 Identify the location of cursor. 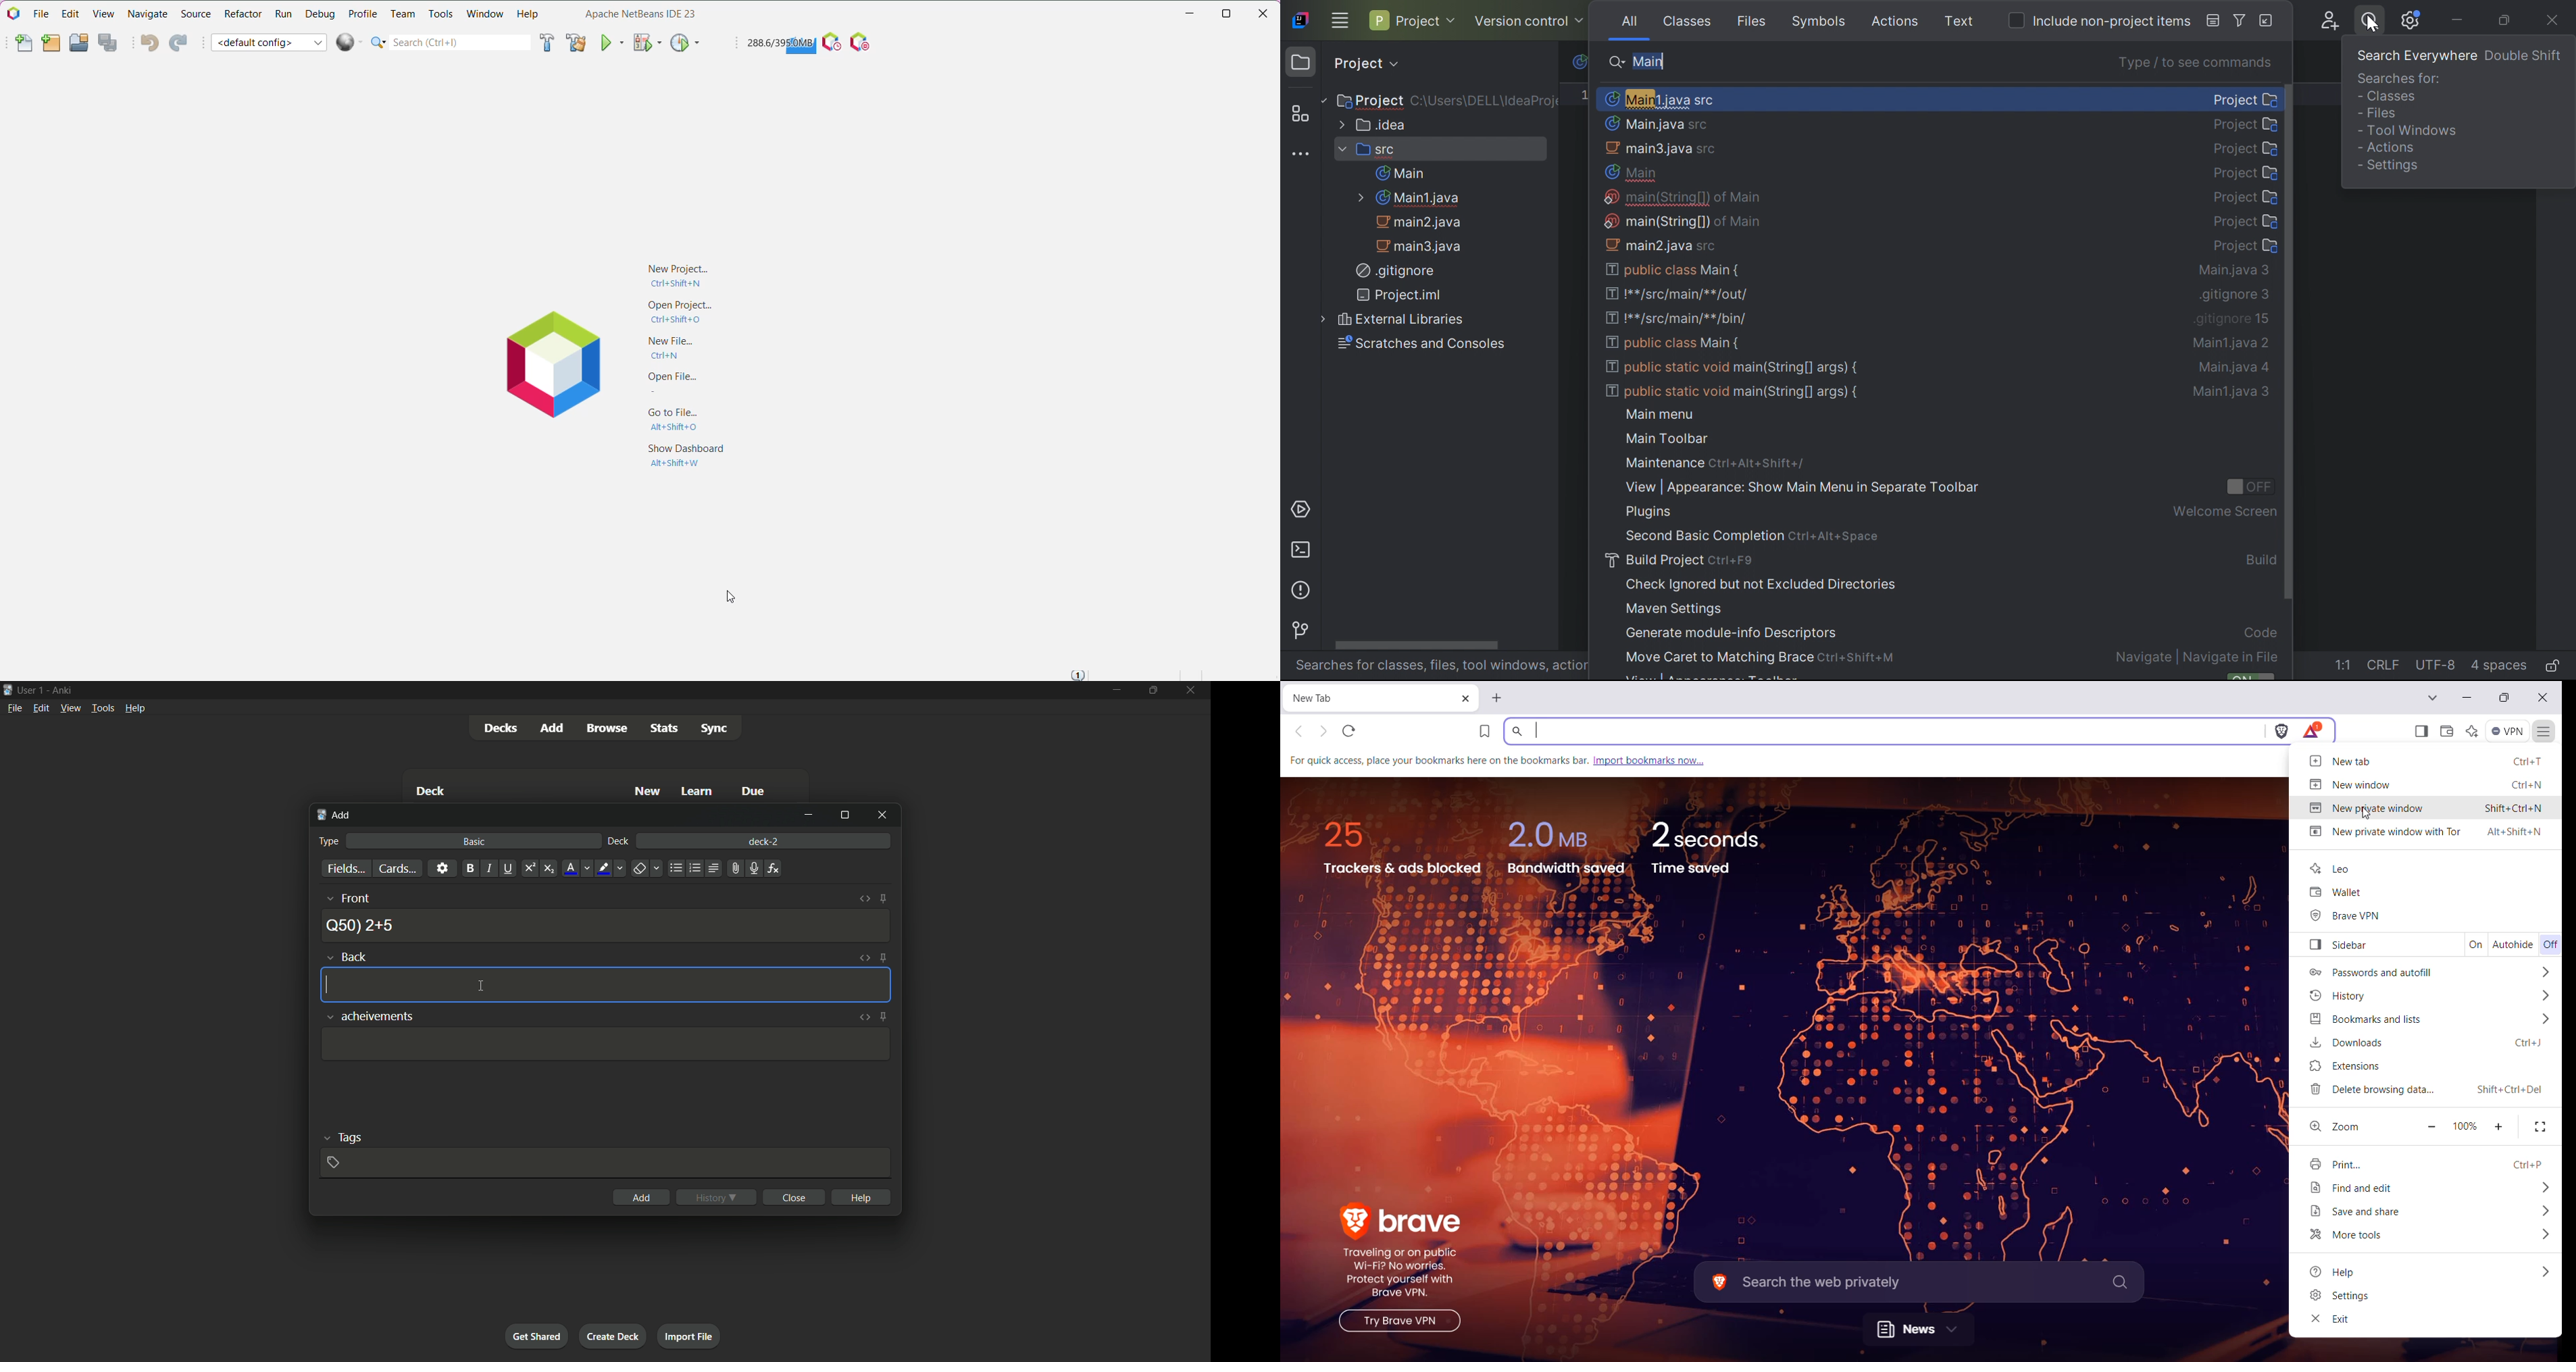
(482, 987).